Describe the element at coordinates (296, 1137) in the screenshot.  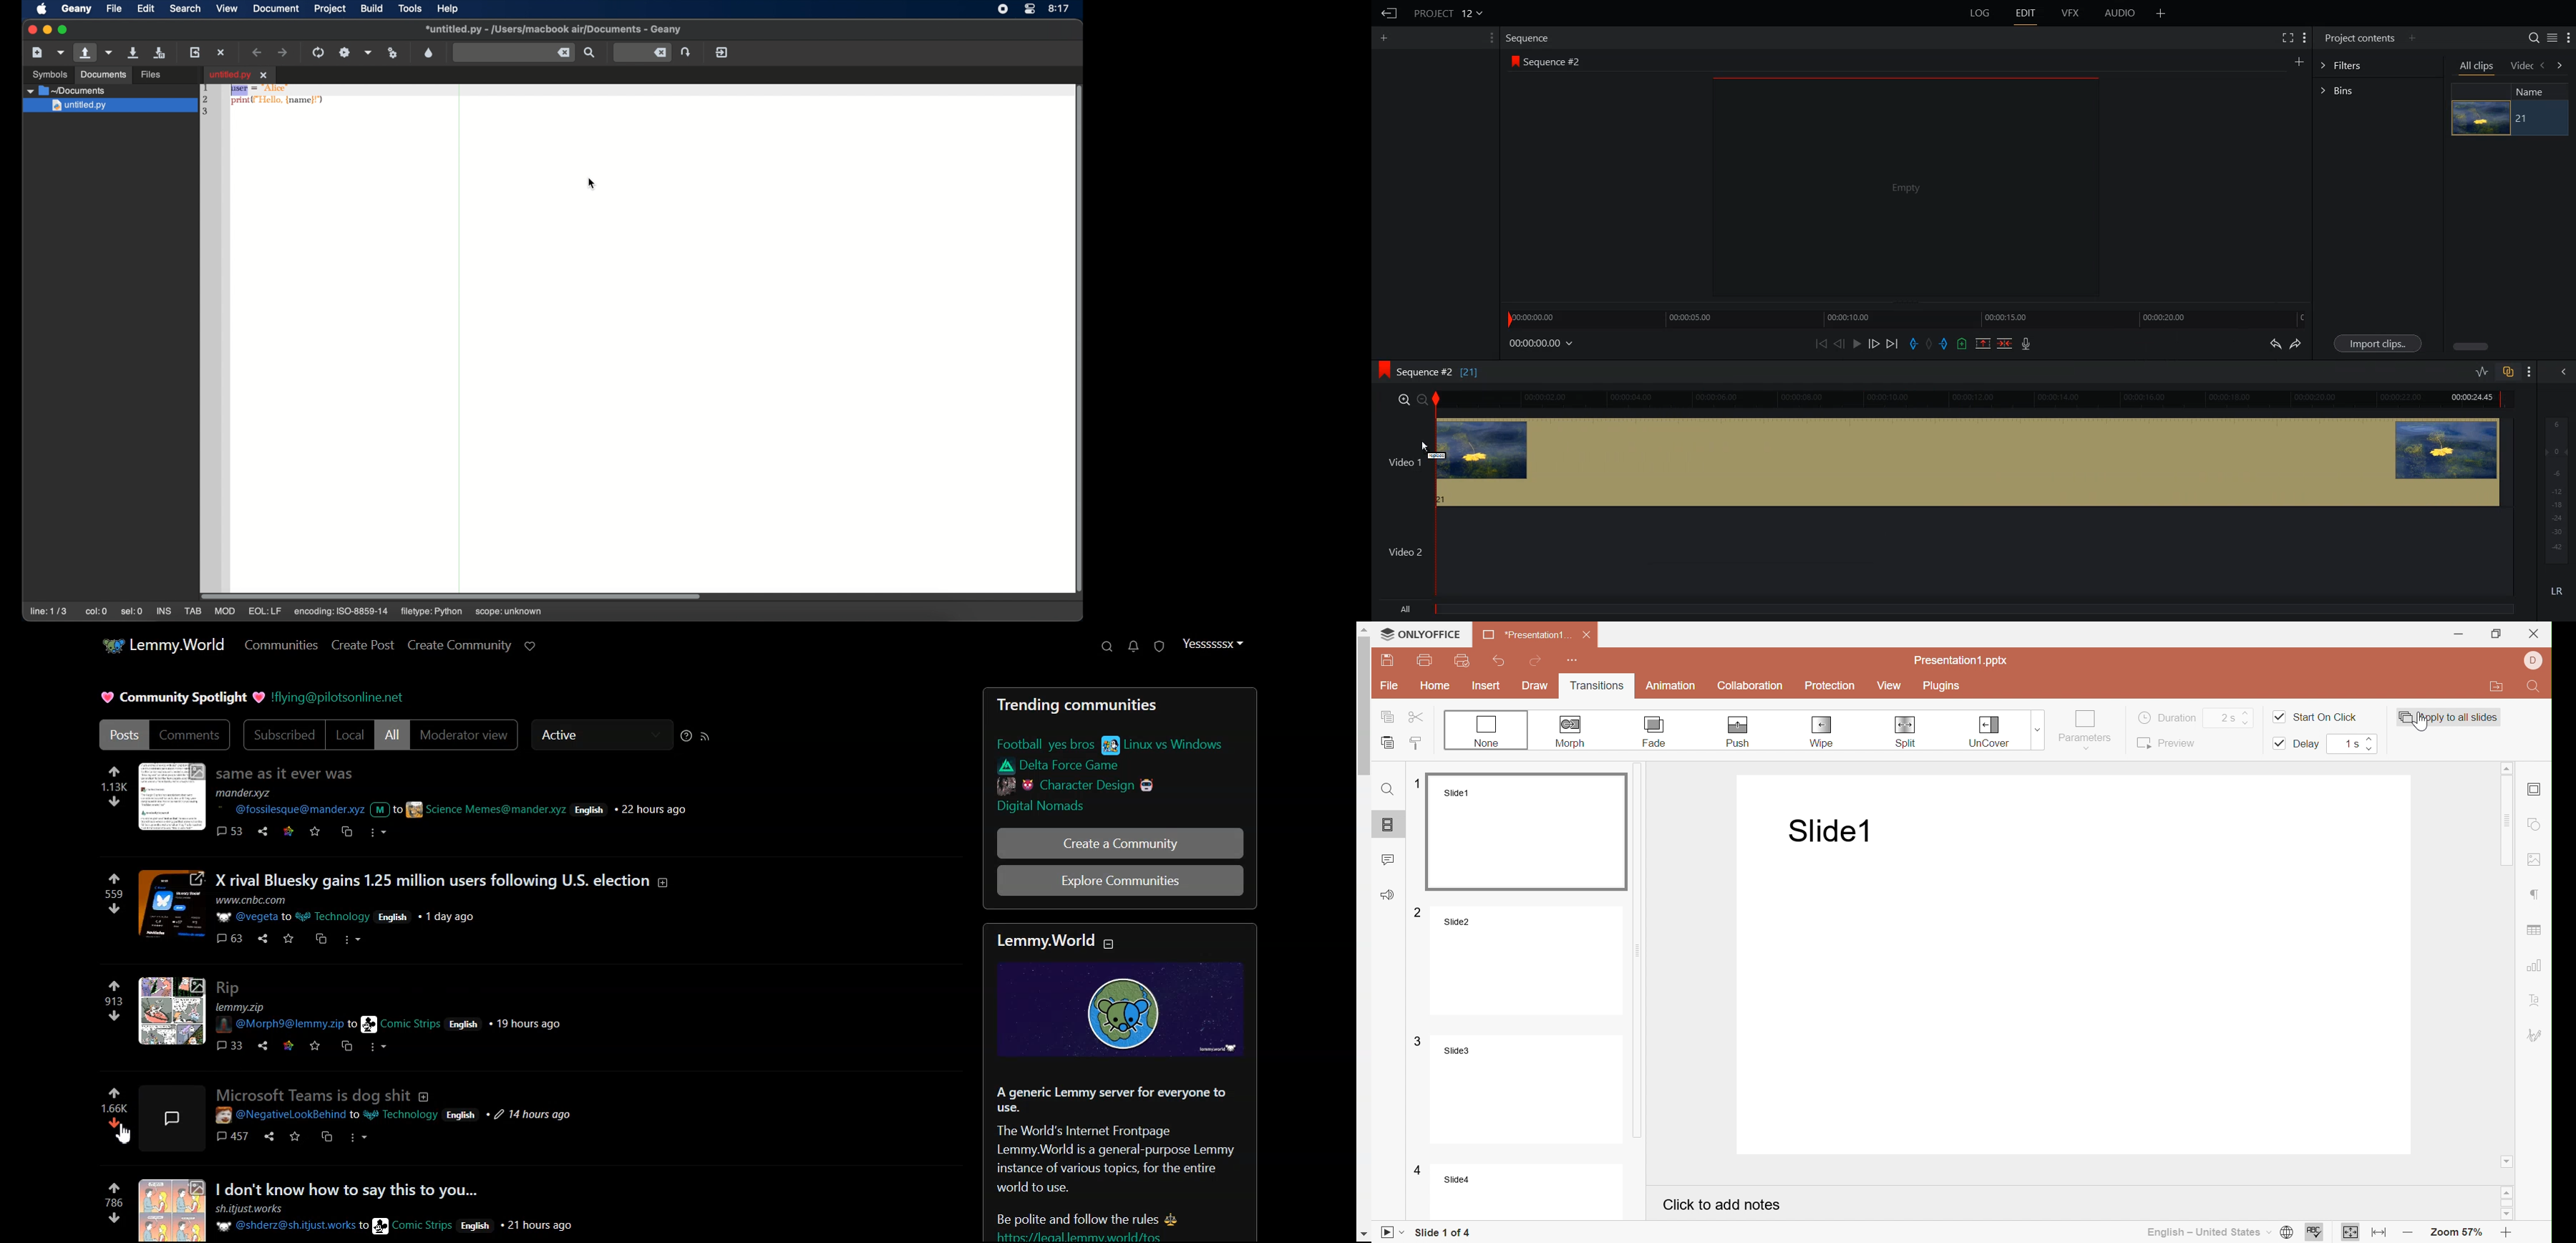
I see `save` at that location.